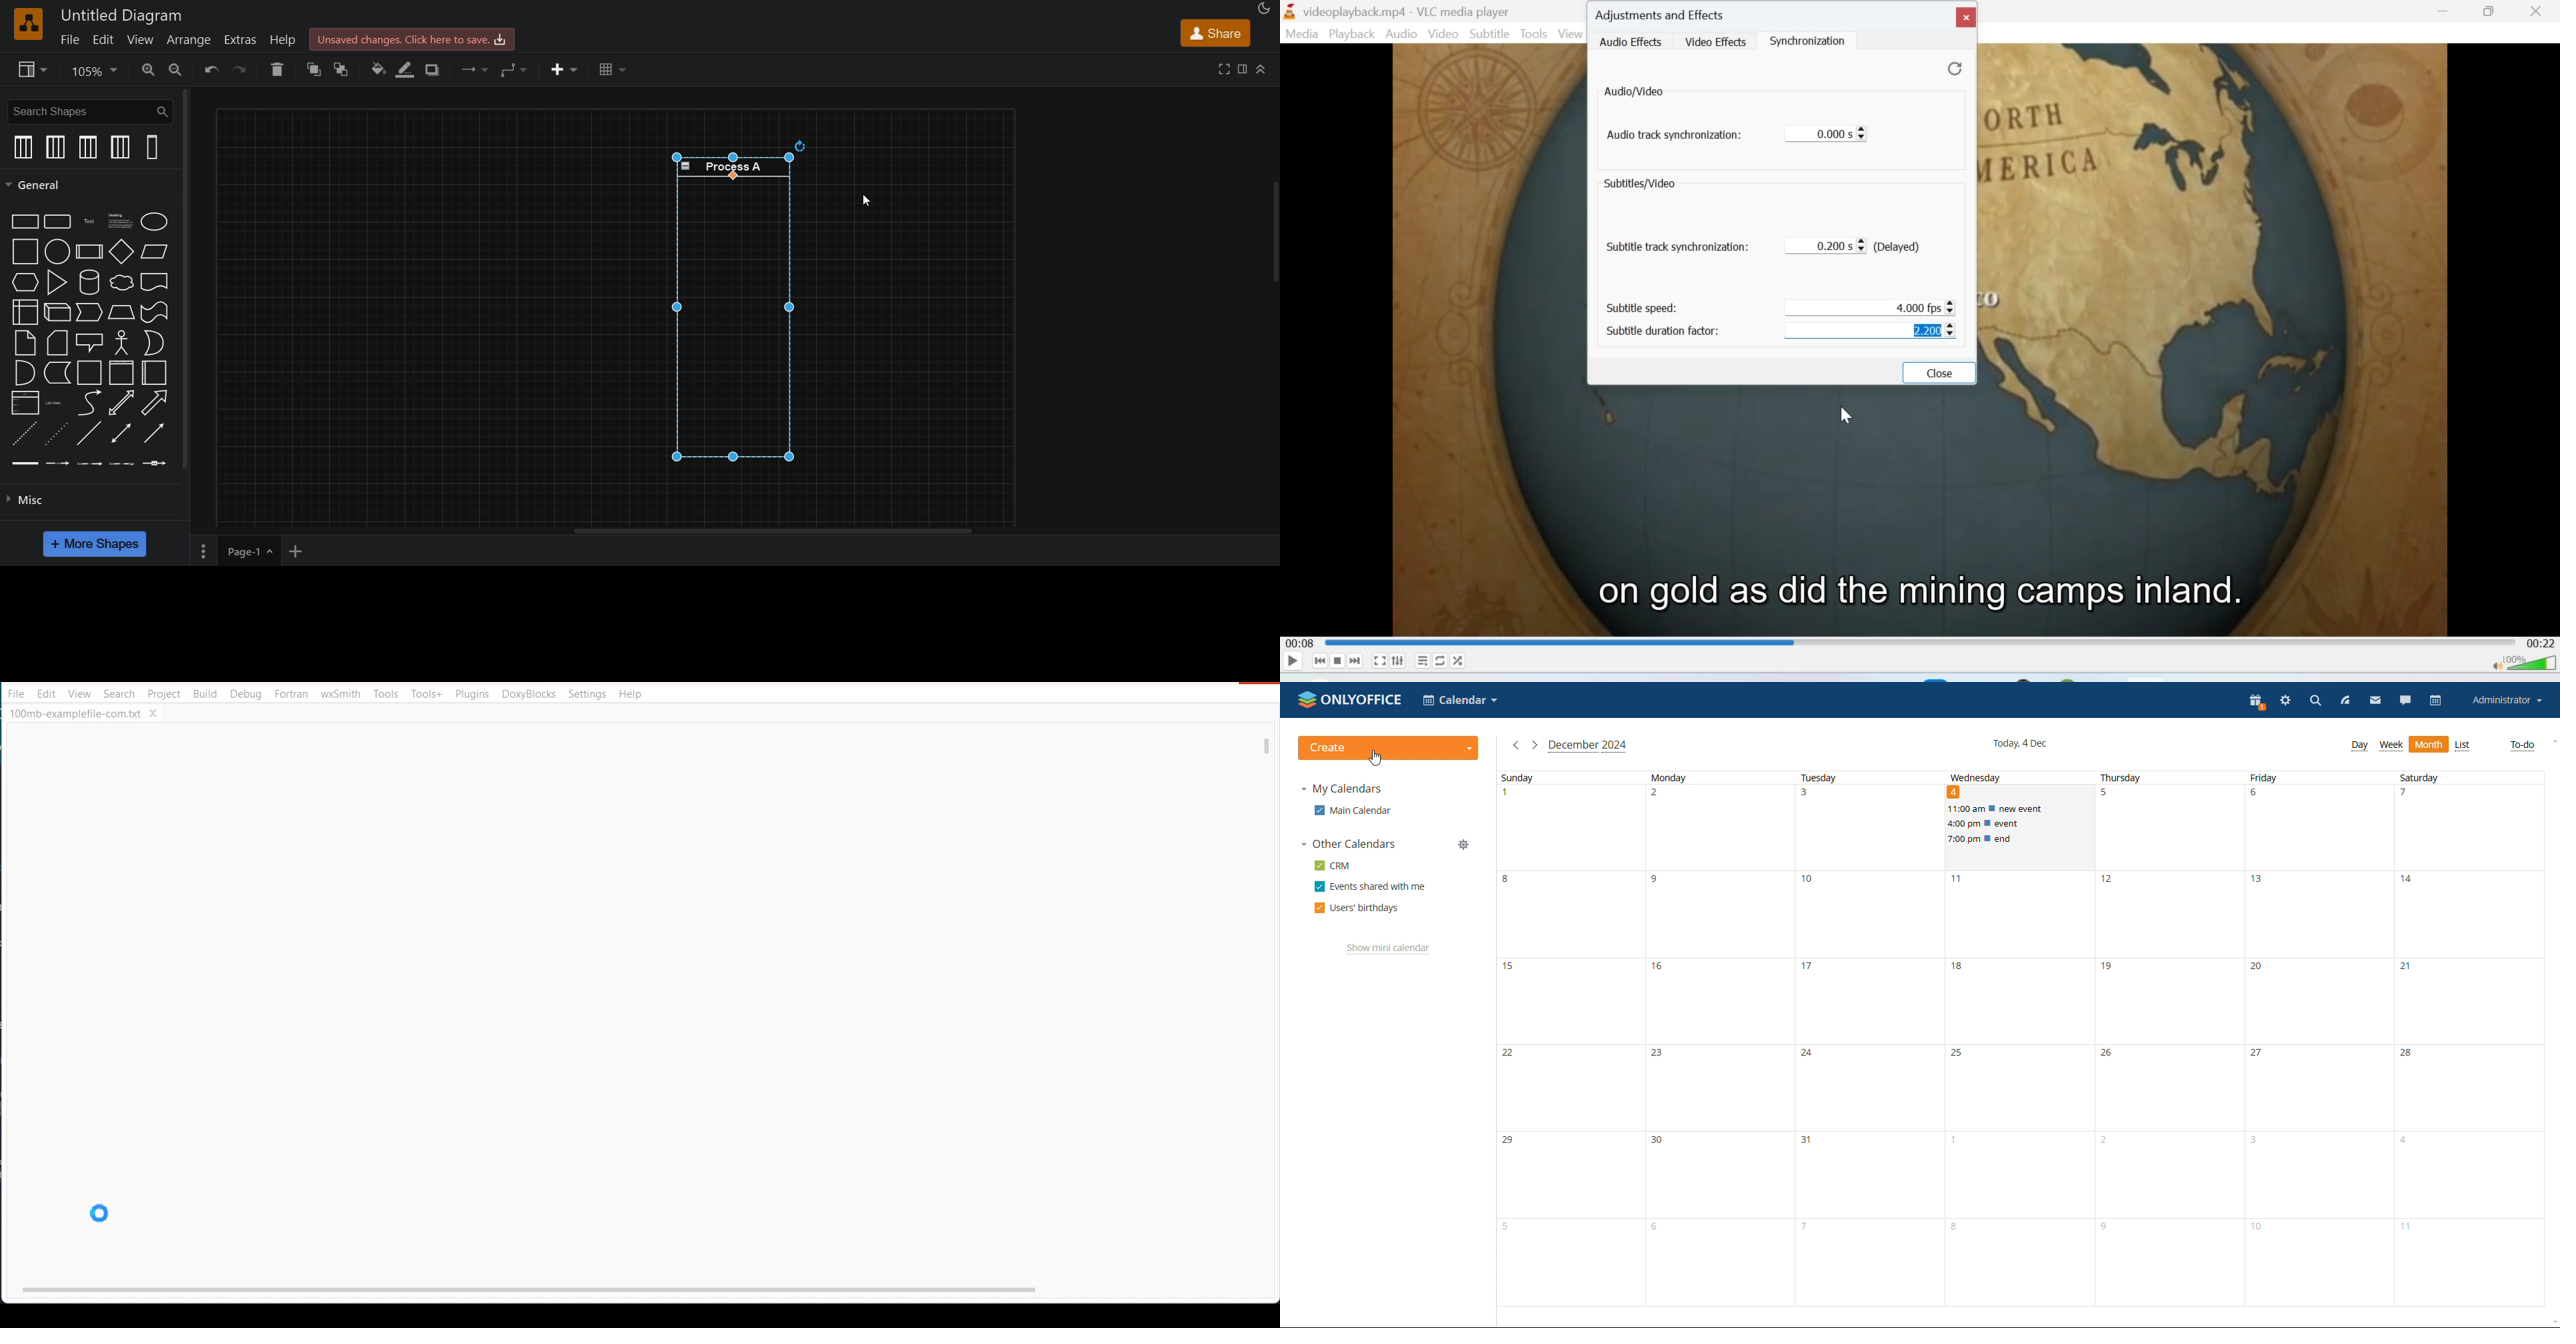  Describe the element at coordinates (610, 69) in the screenshot. I see `table` at that location.